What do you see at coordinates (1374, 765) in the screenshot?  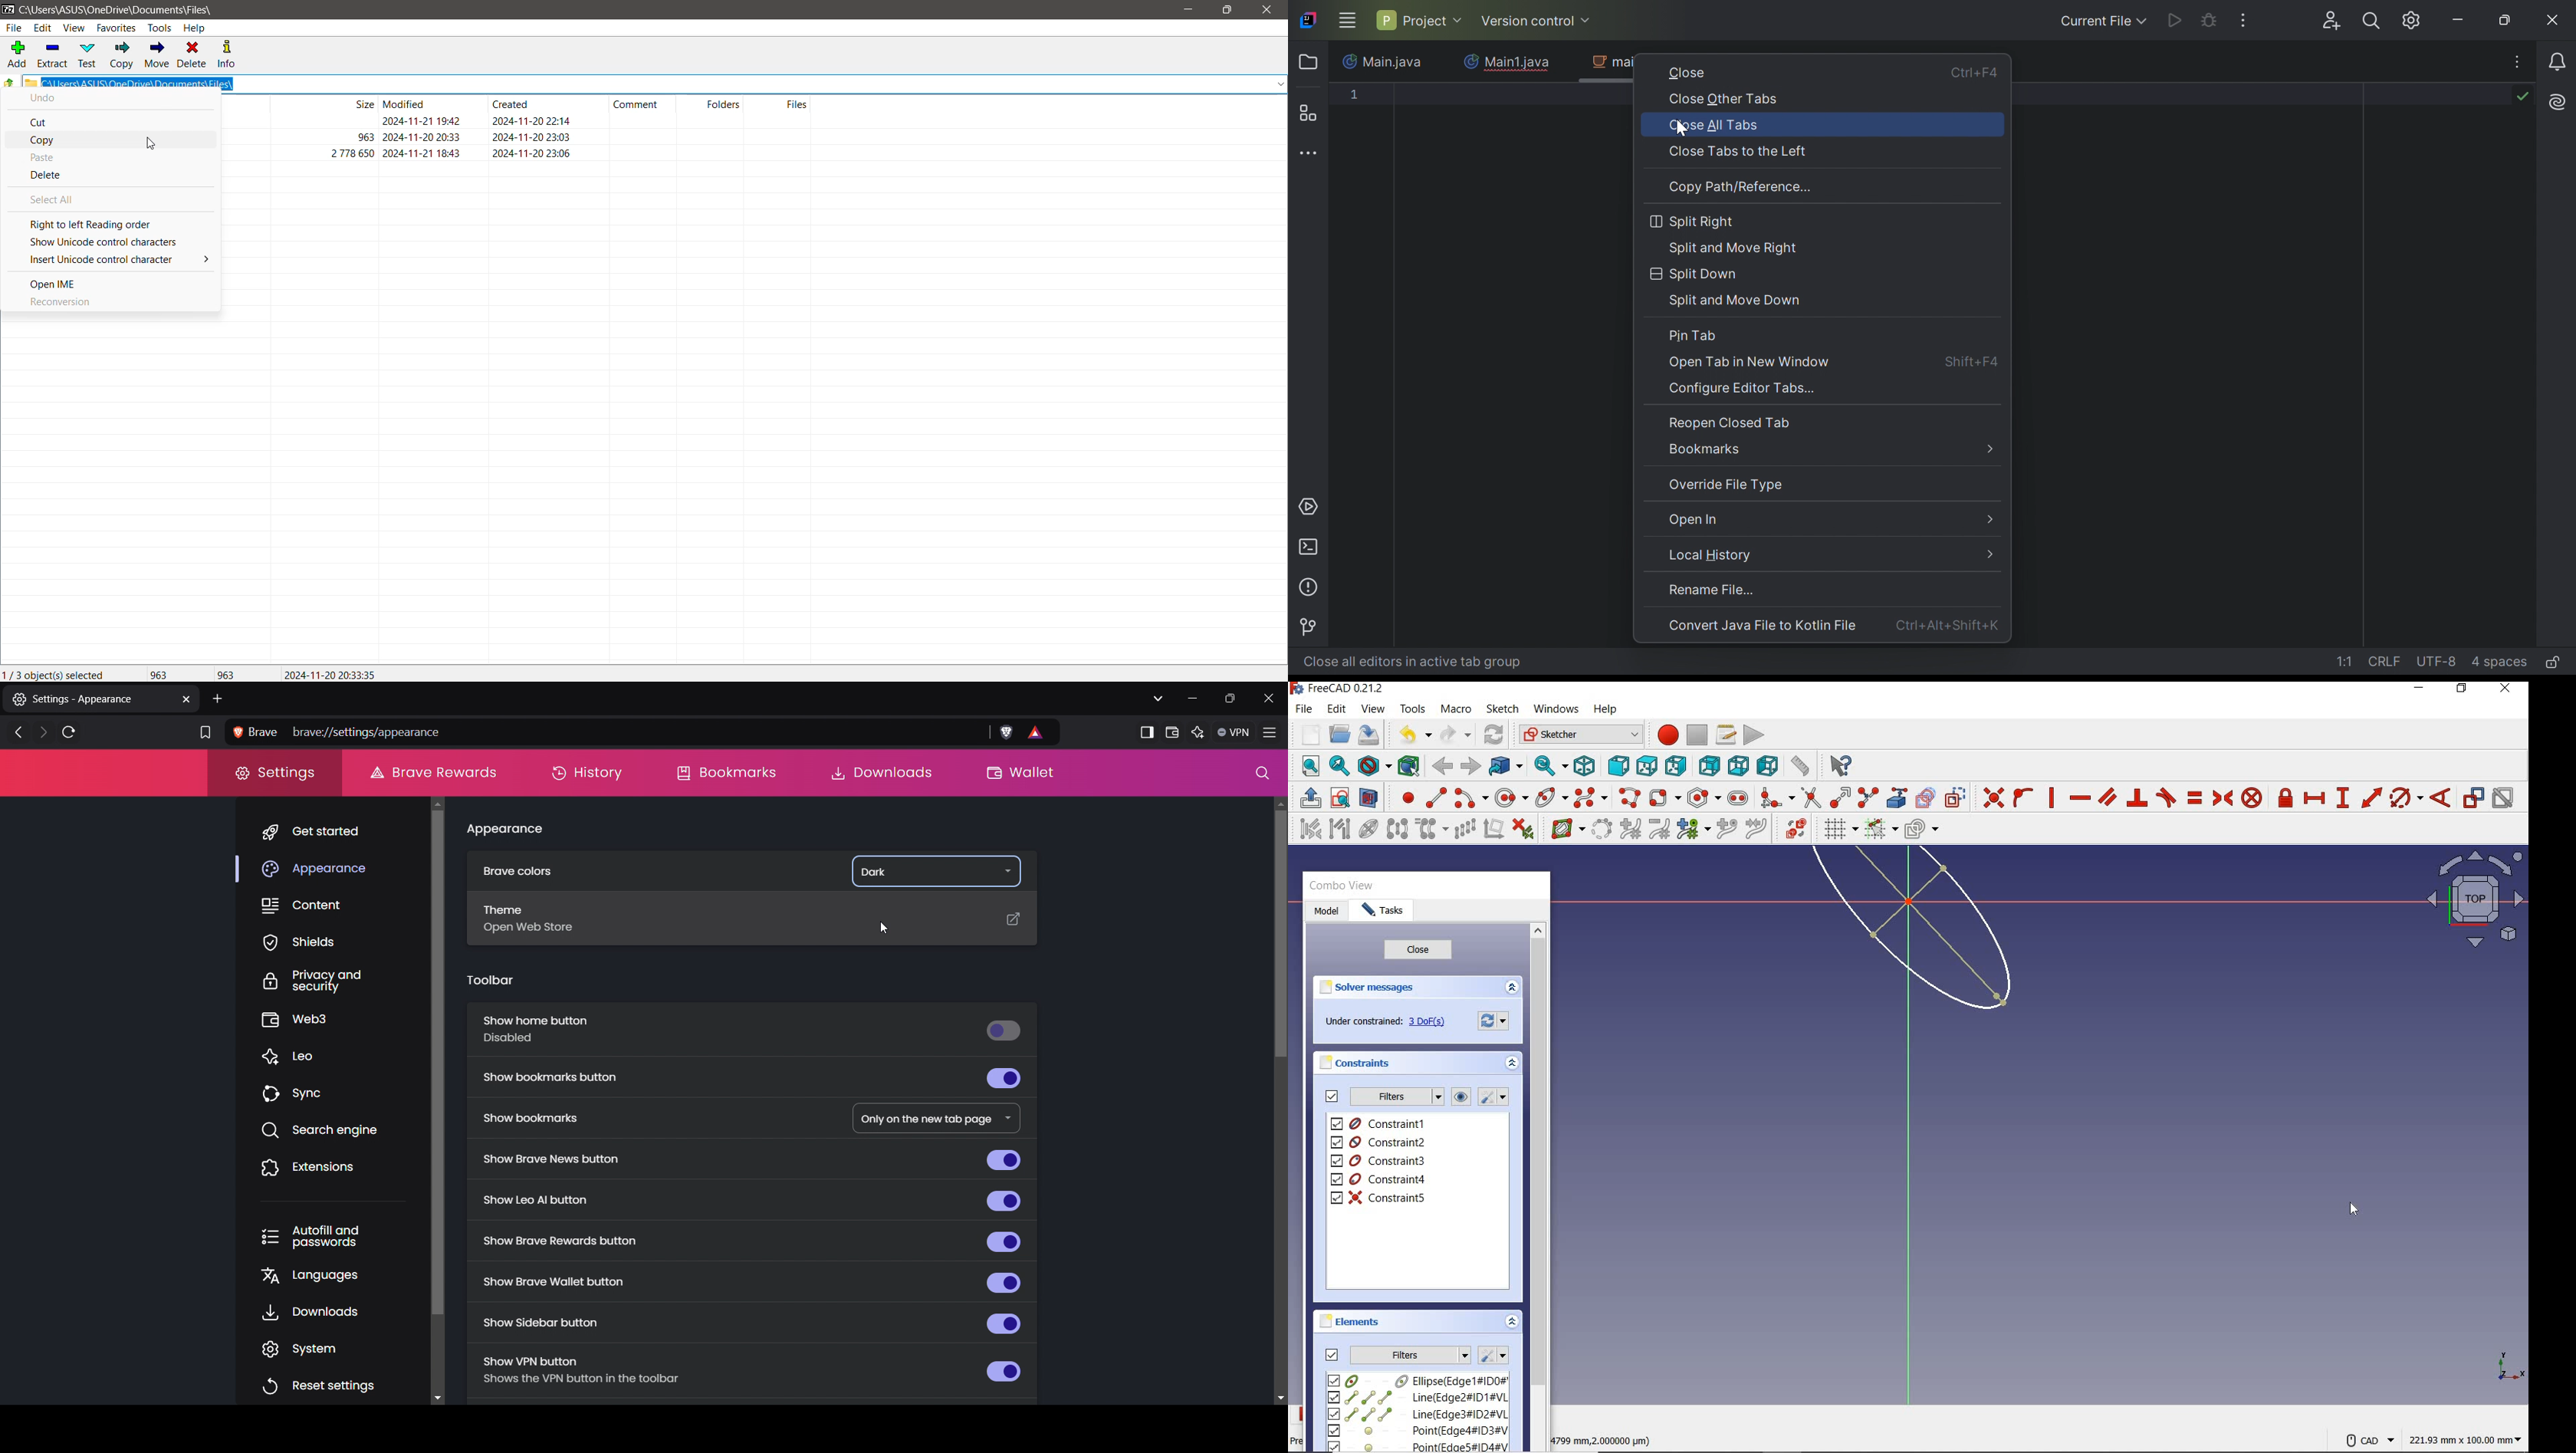 I see `draw style` at bounding box center [1374, 765].